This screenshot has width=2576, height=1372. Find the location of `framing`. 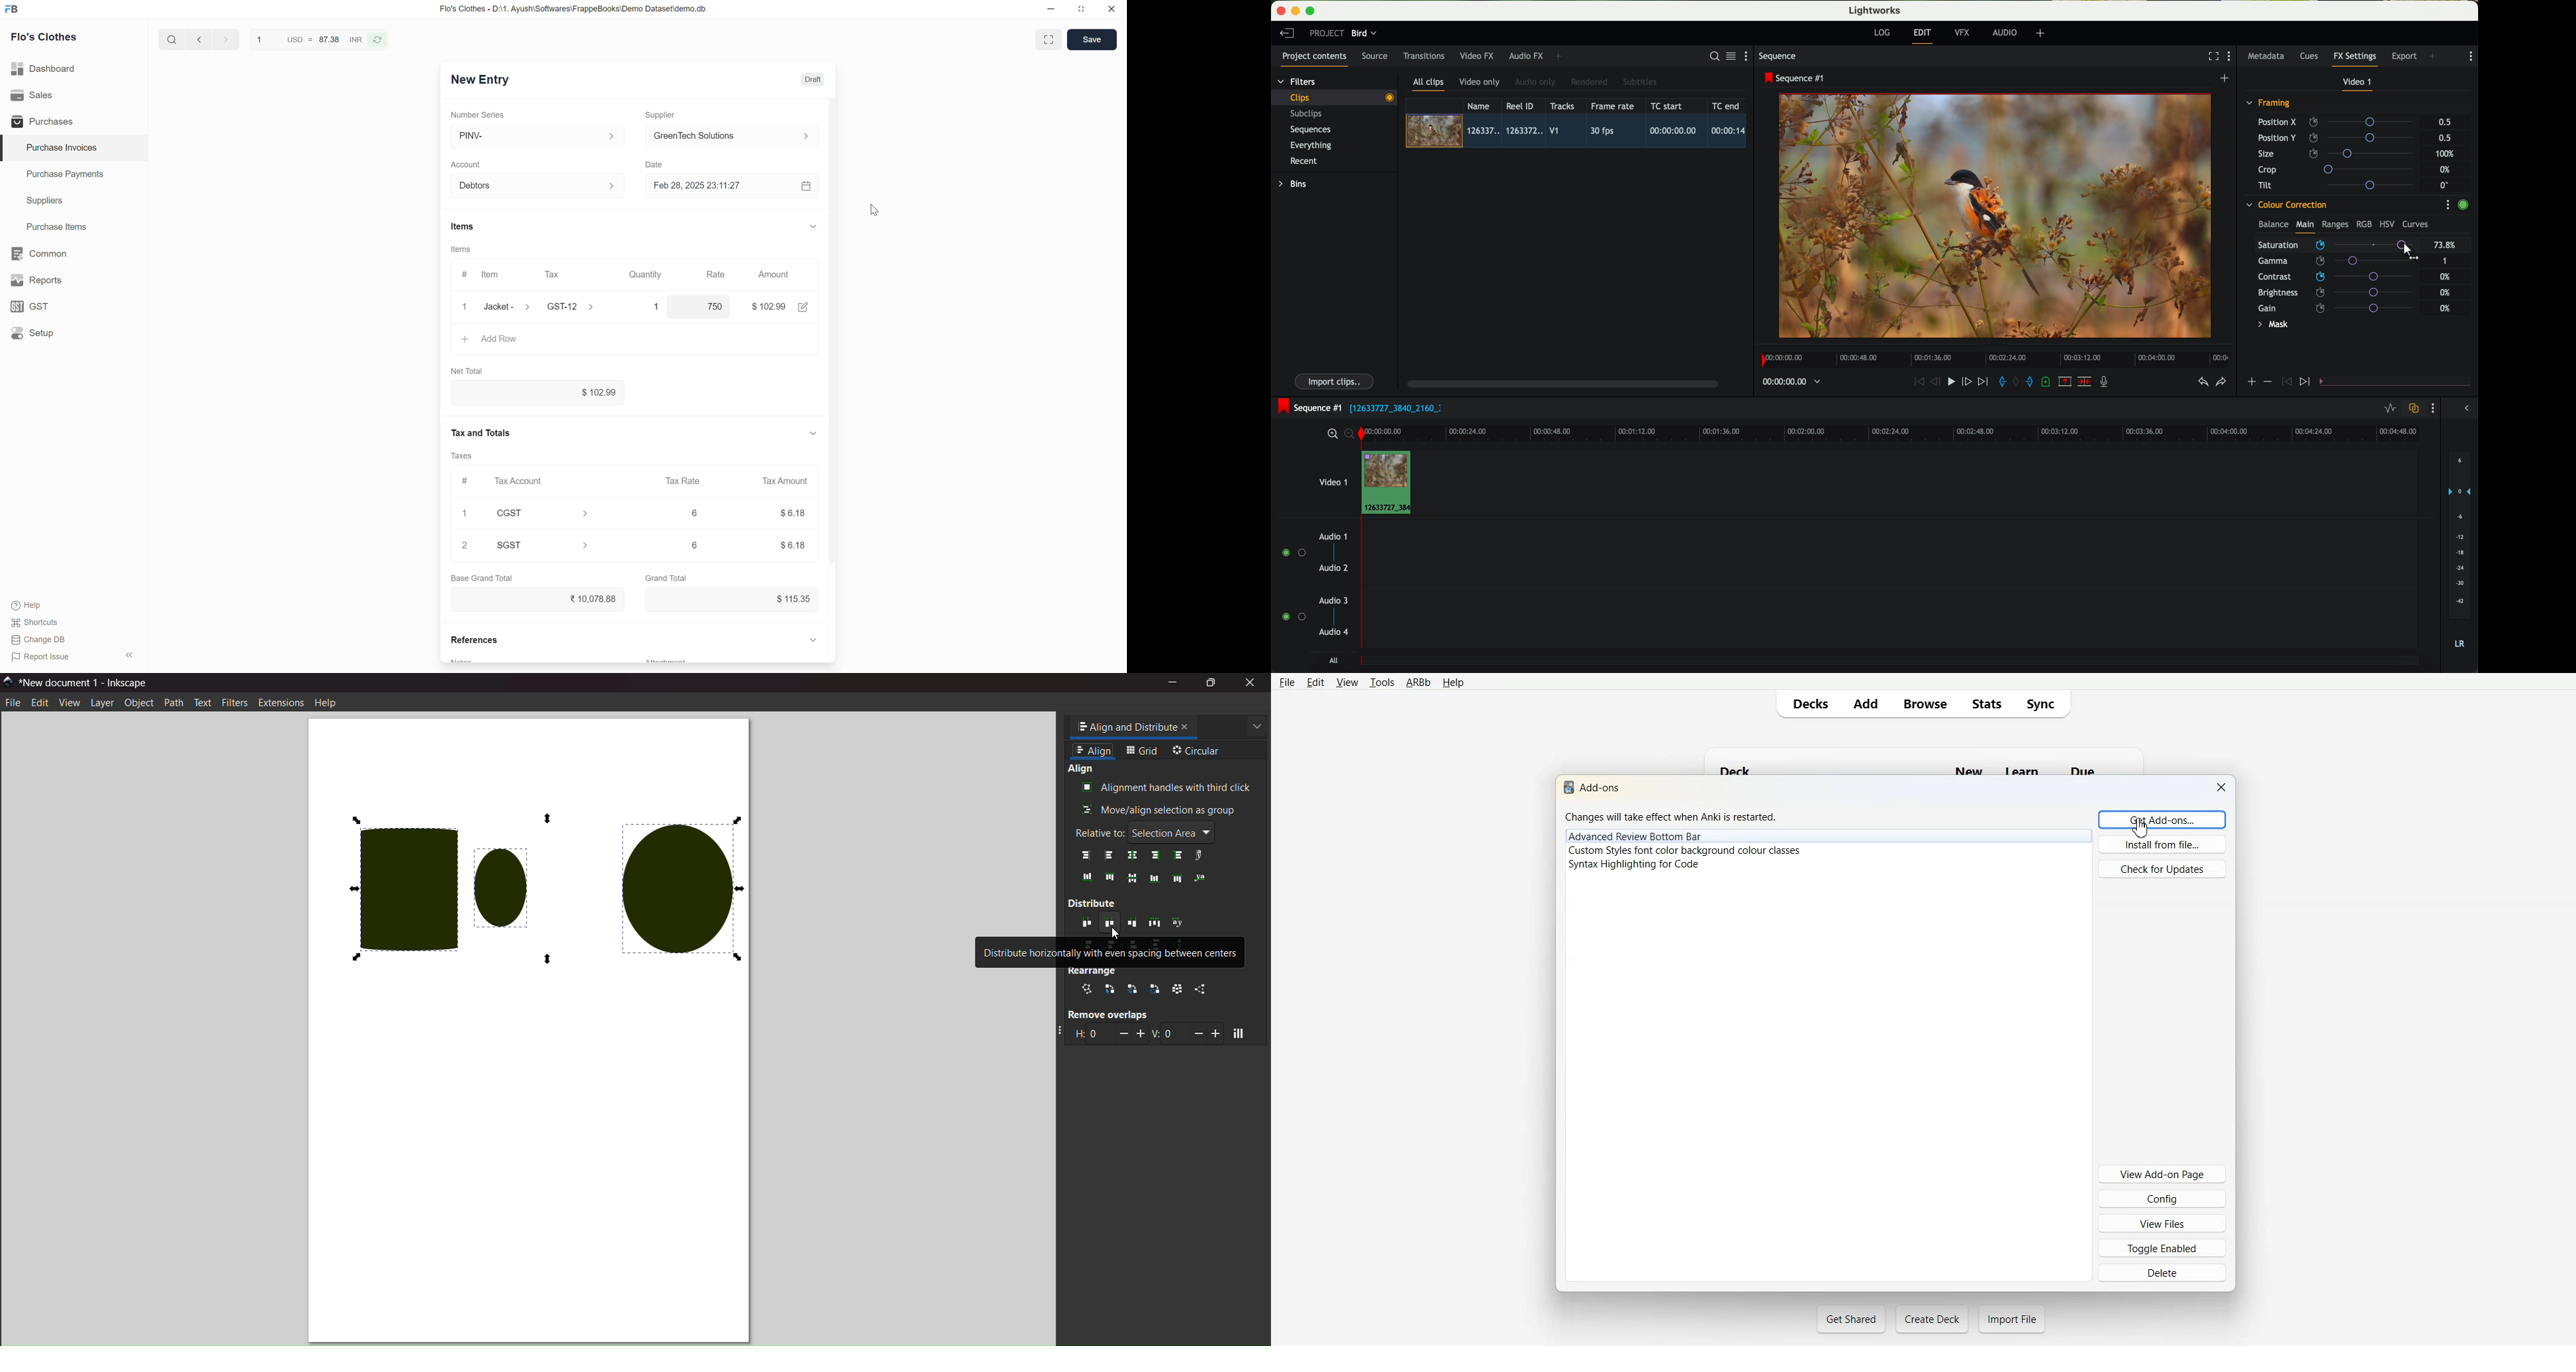

framing is located at coordinates (2269, 104).